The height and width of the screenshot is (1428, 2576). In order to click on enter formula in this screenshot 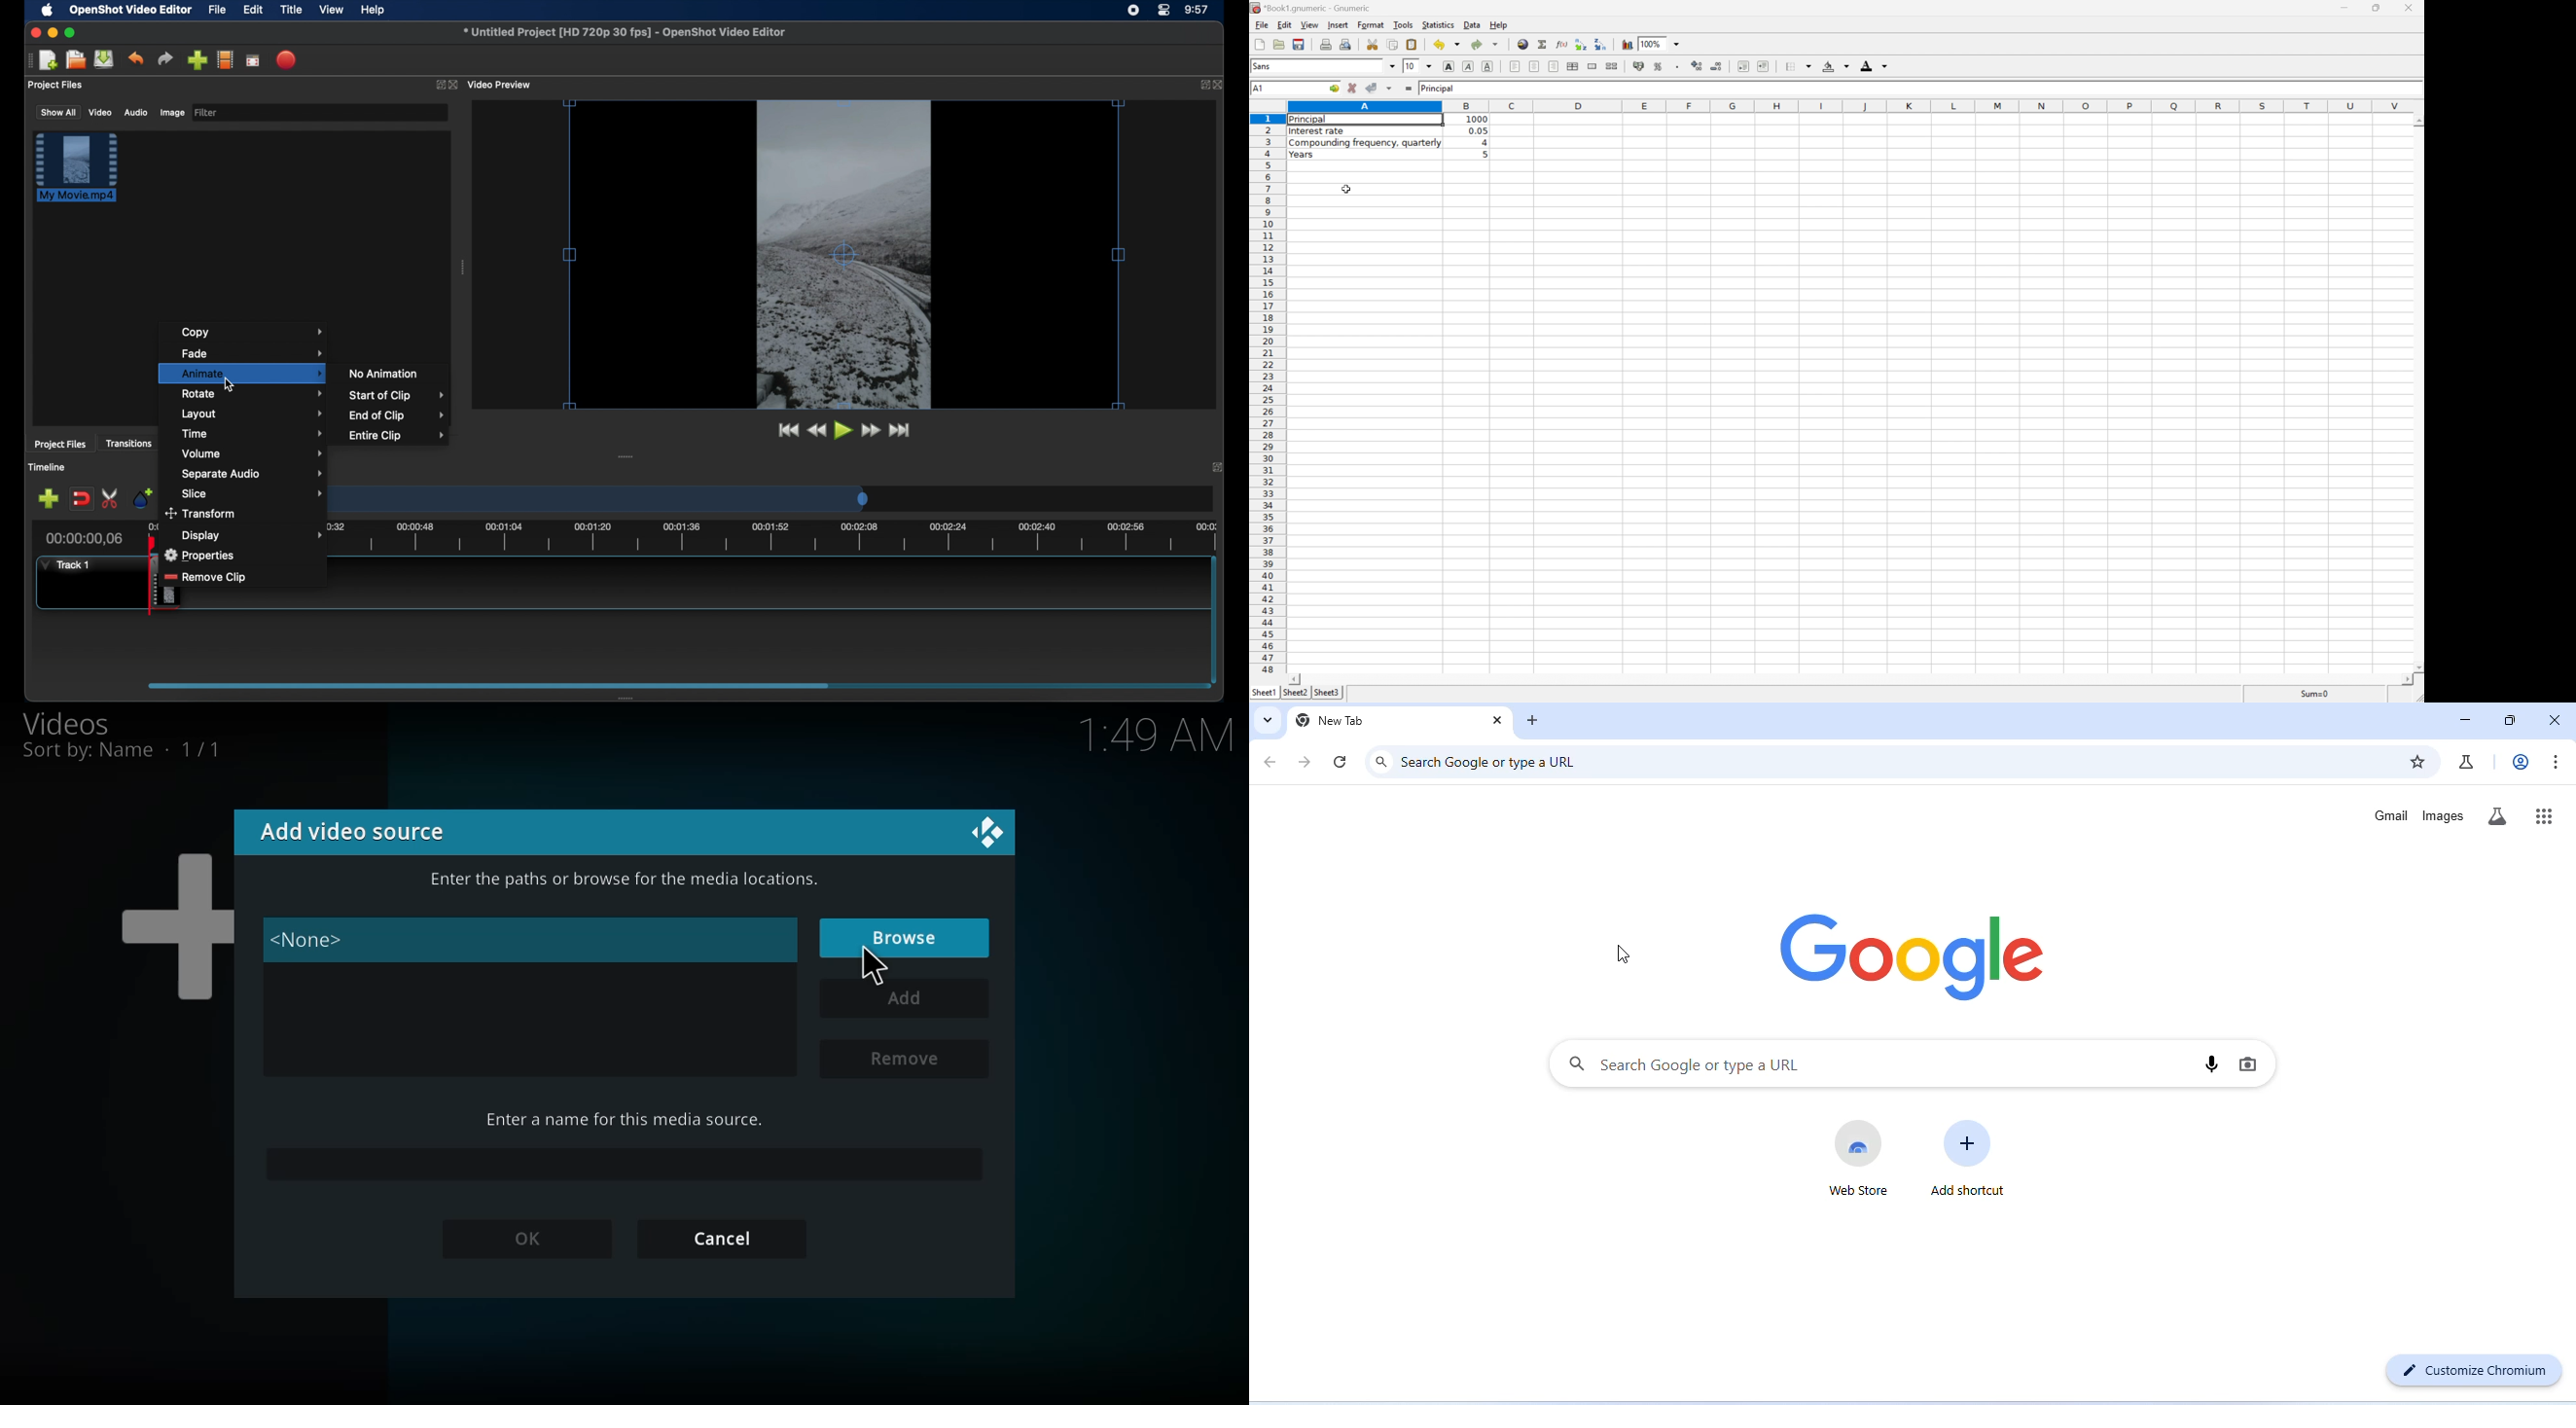, I will do `click(1407, 89)`.